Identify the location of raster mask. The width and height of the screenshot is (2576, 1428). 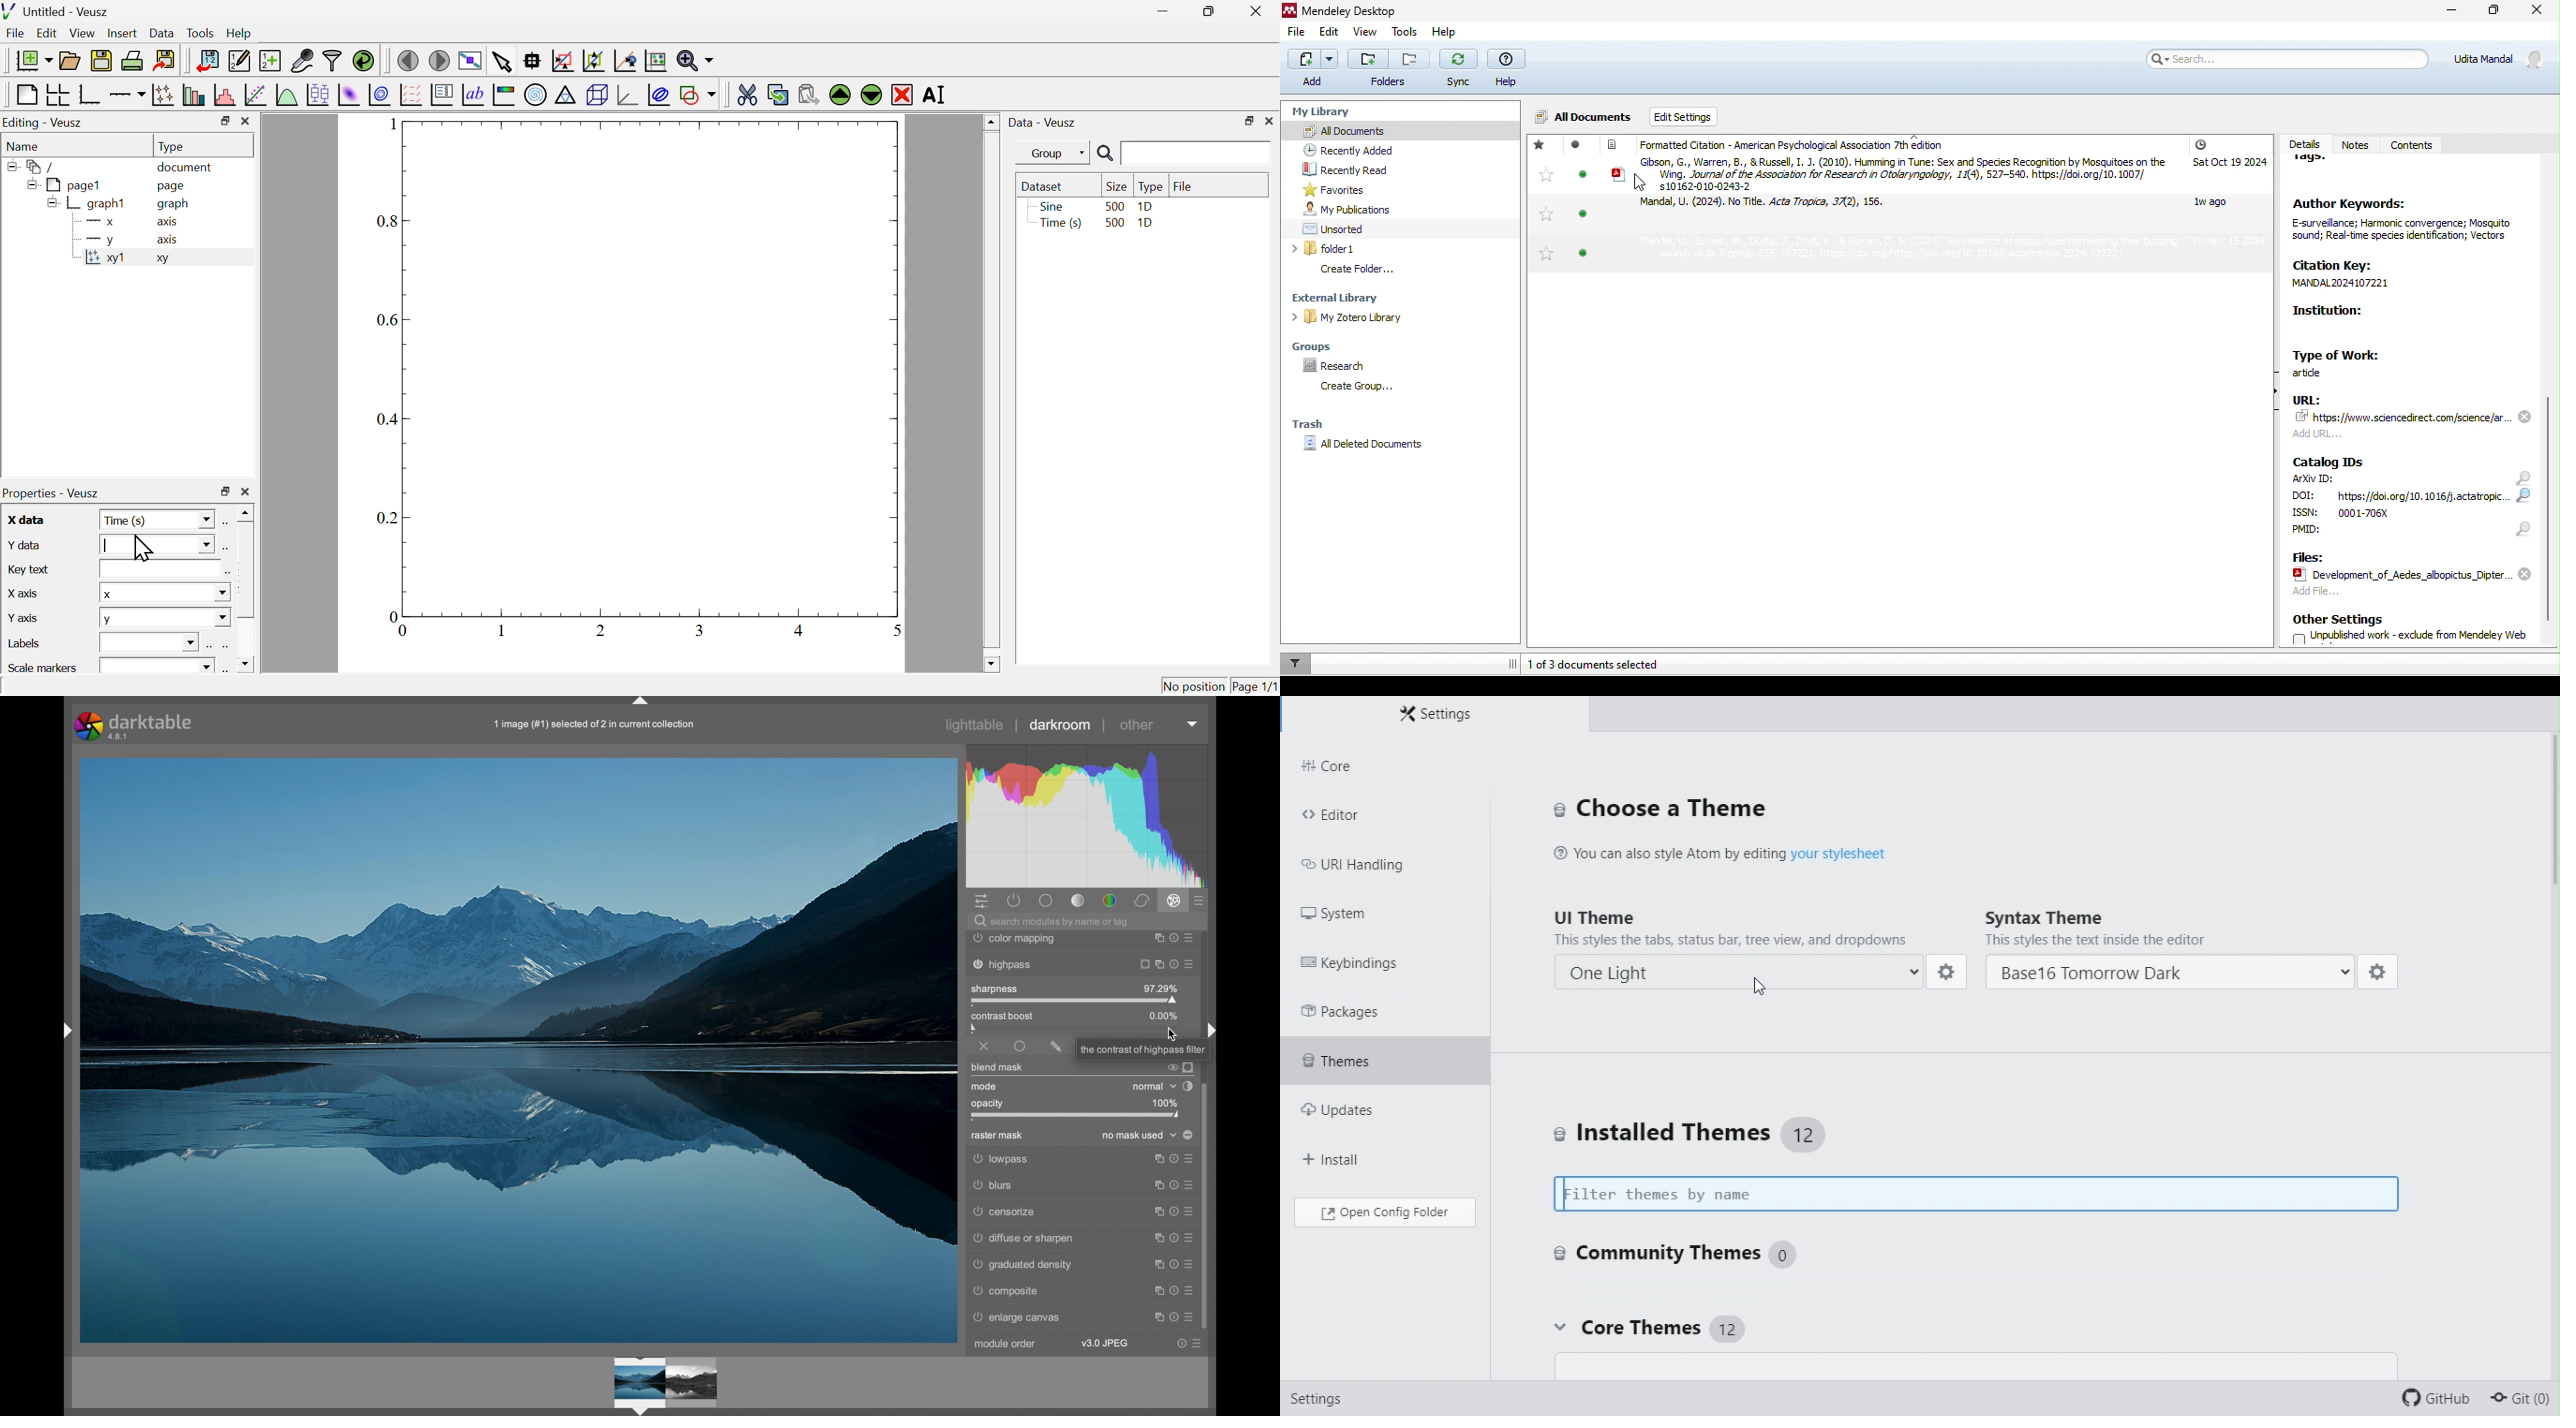
(997, 1136).